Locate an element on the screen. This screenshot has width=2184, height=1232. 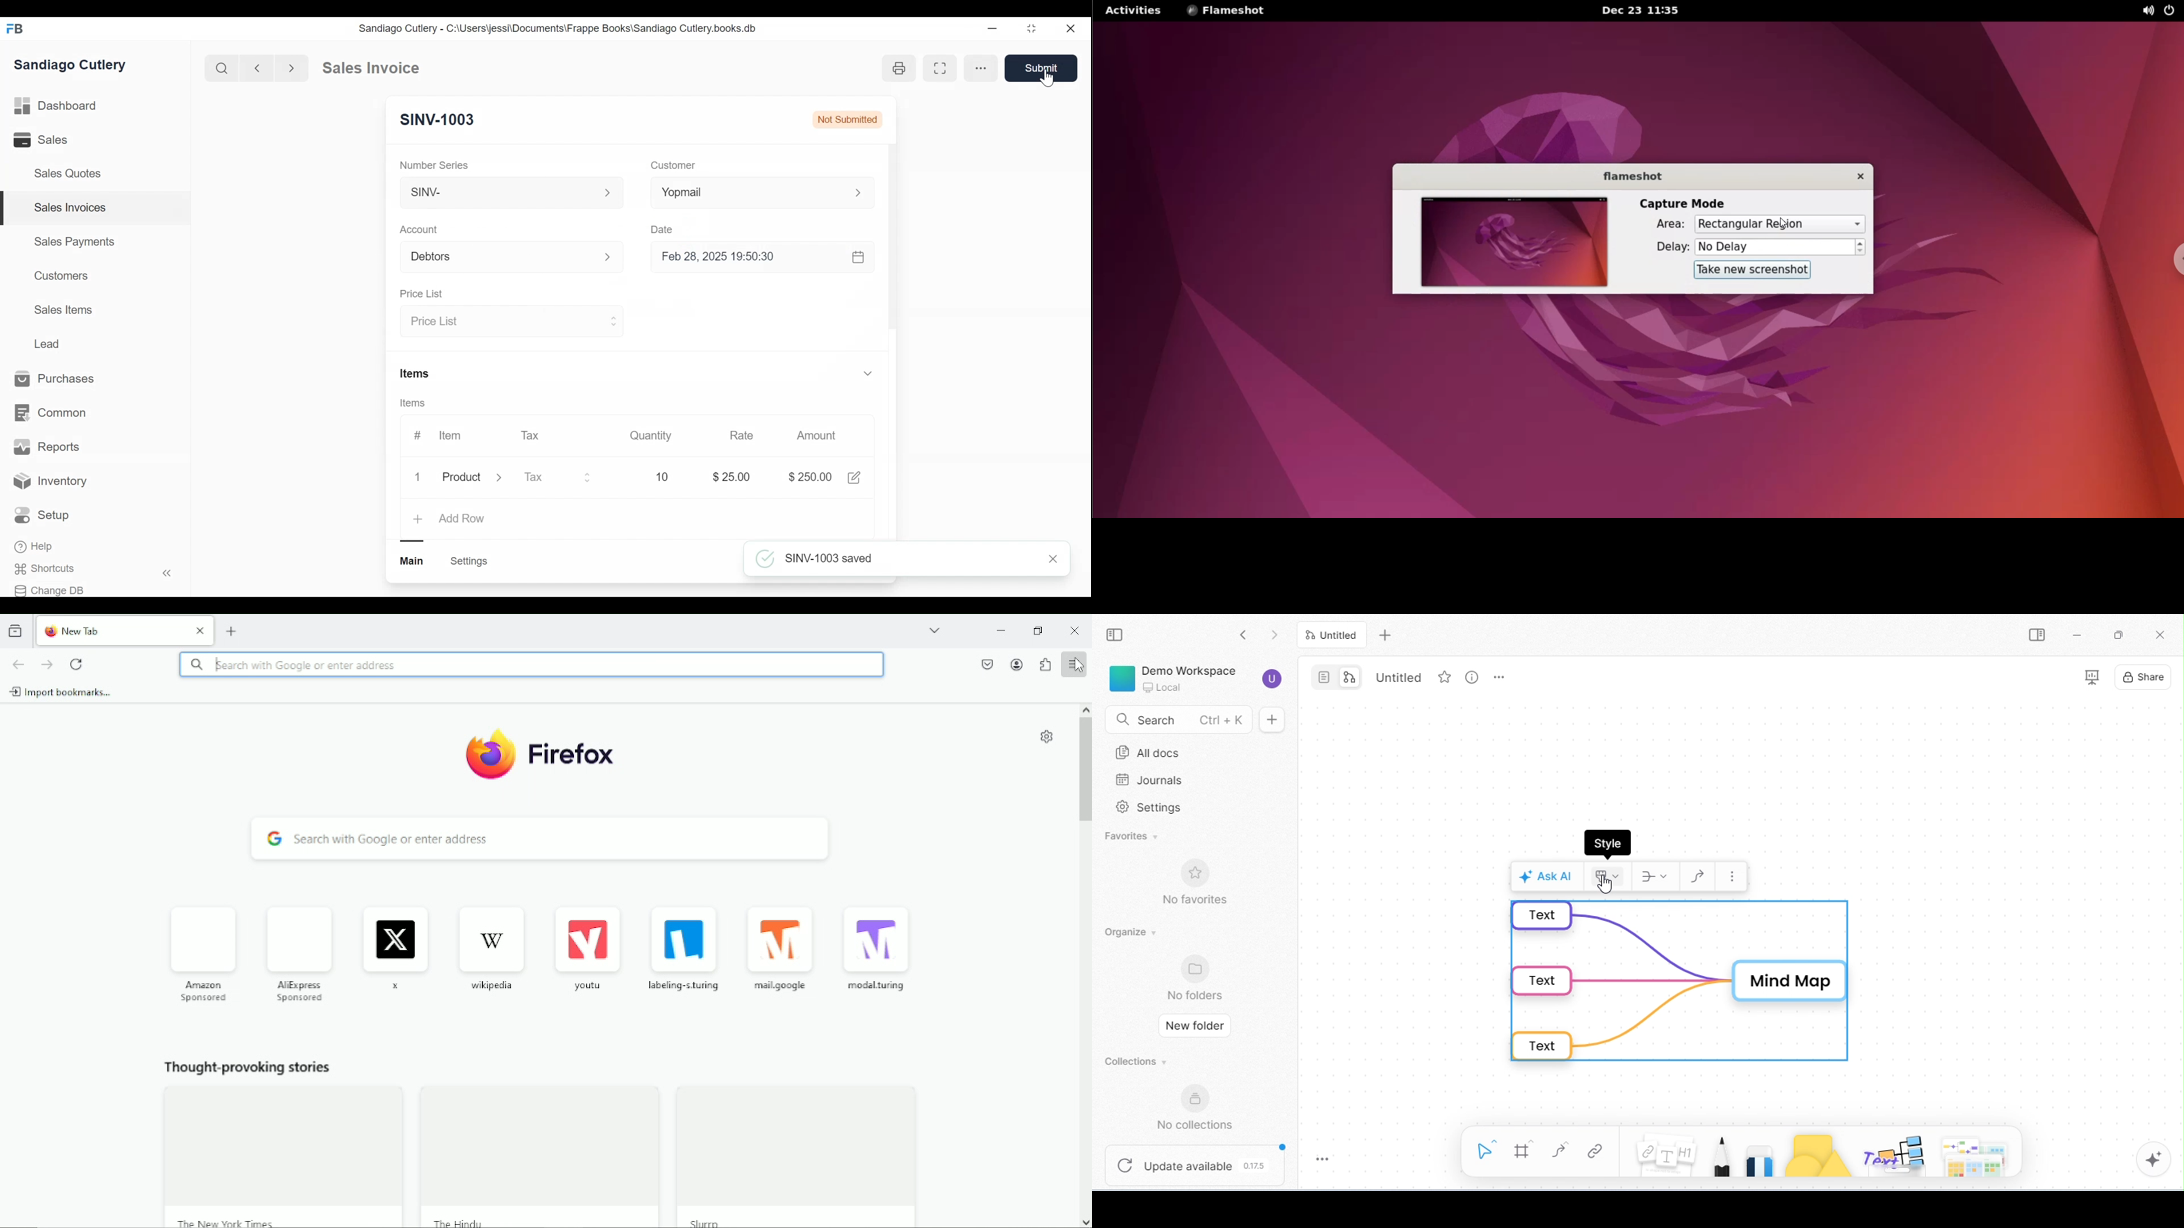
thought provoking stories is located at coordinates (534, 1137).